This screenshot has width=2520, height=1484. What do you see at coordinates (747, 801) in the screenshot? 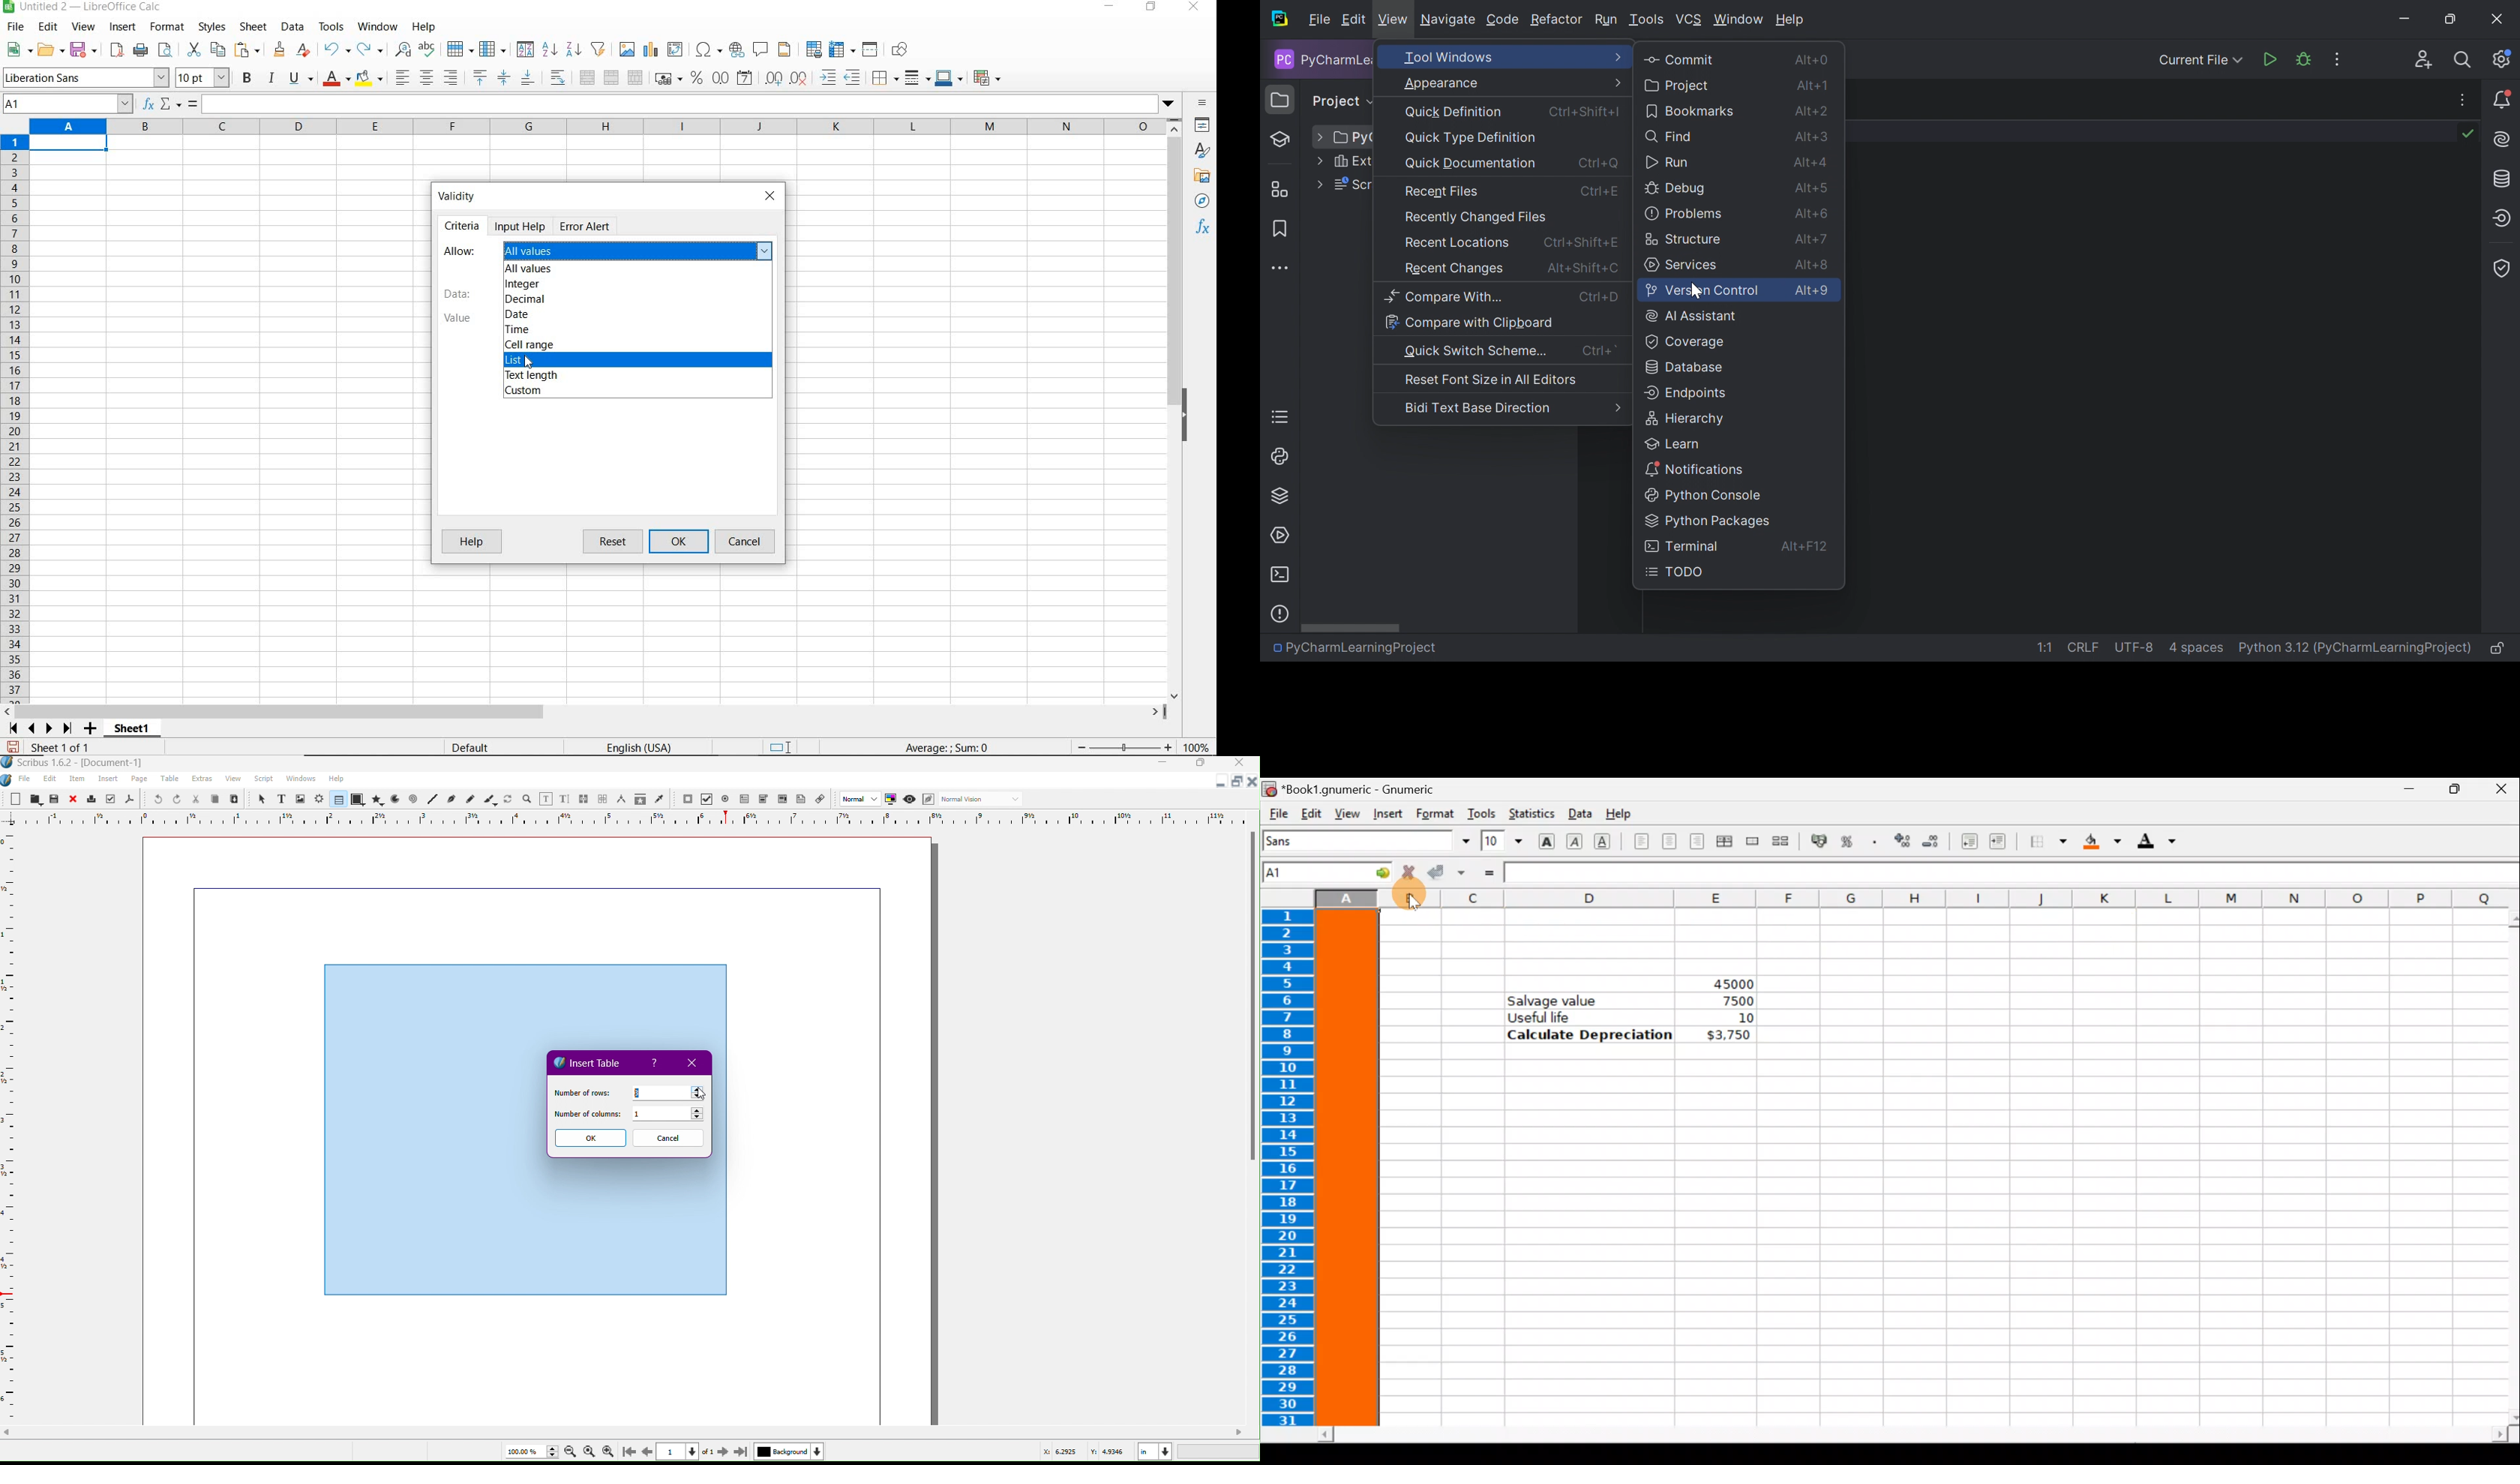
I see `PDF Text Field` at bounding box center [747, 801].